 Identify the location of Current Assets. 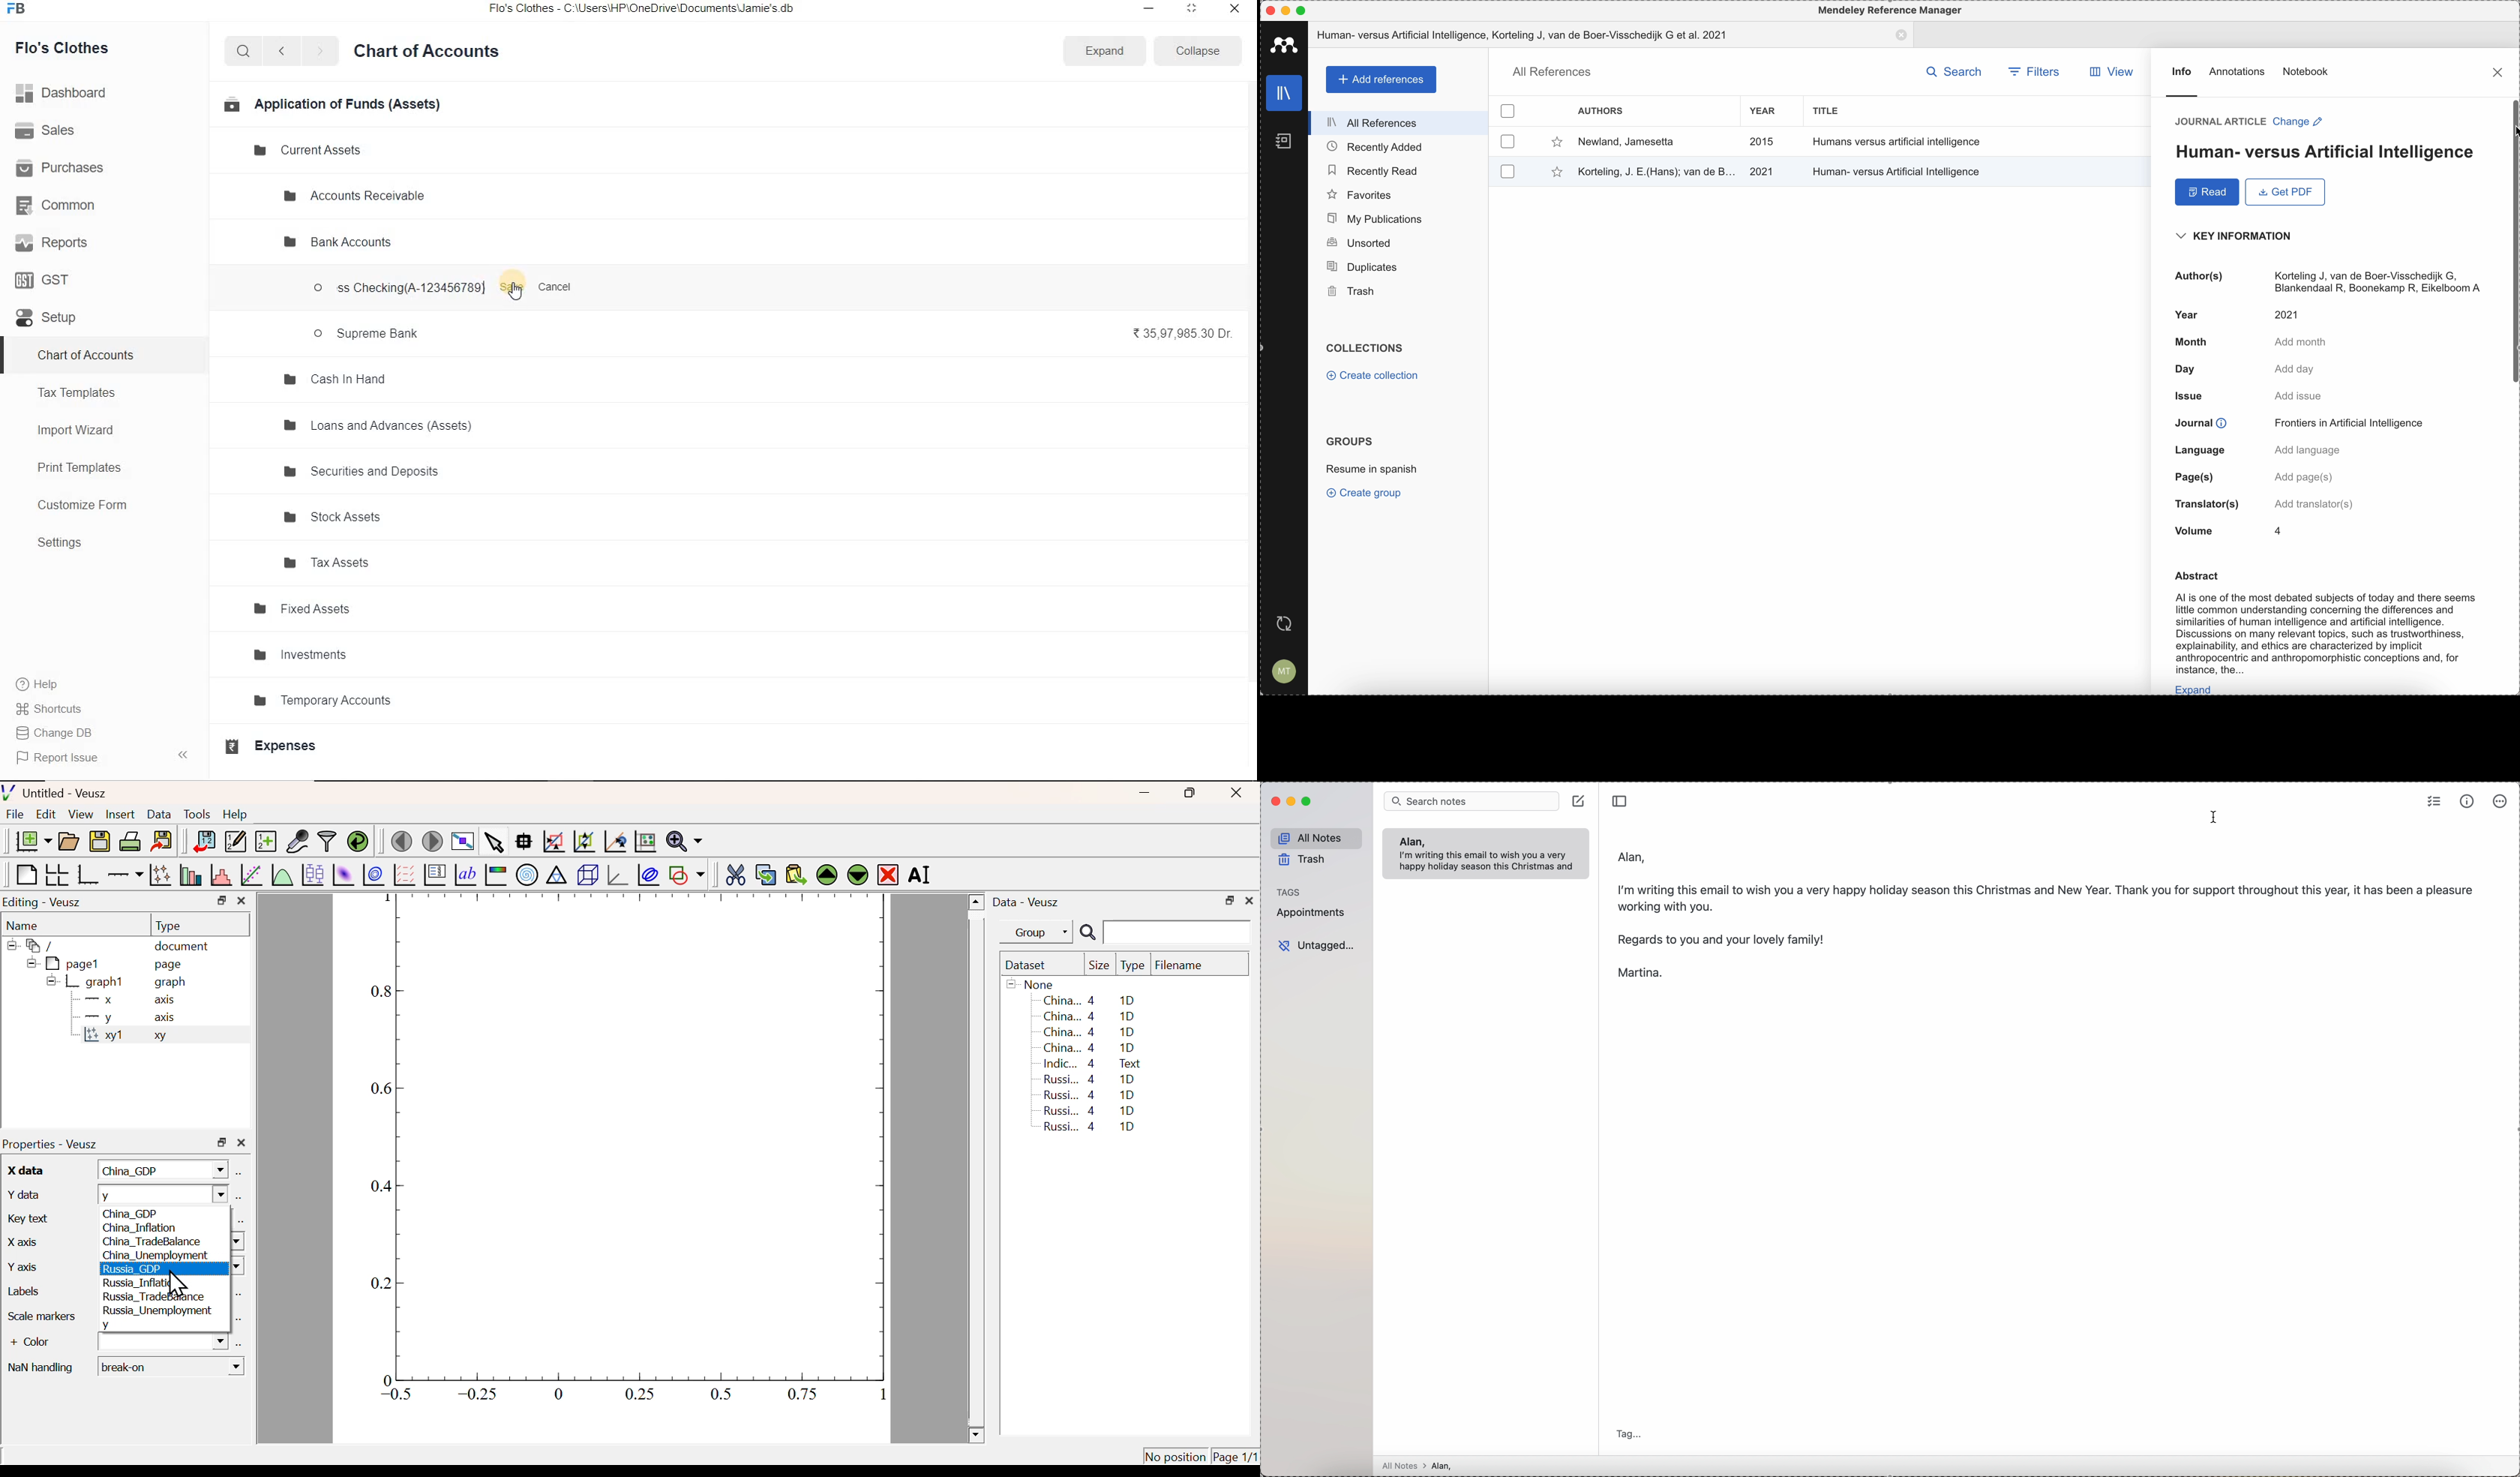
(316, 149).